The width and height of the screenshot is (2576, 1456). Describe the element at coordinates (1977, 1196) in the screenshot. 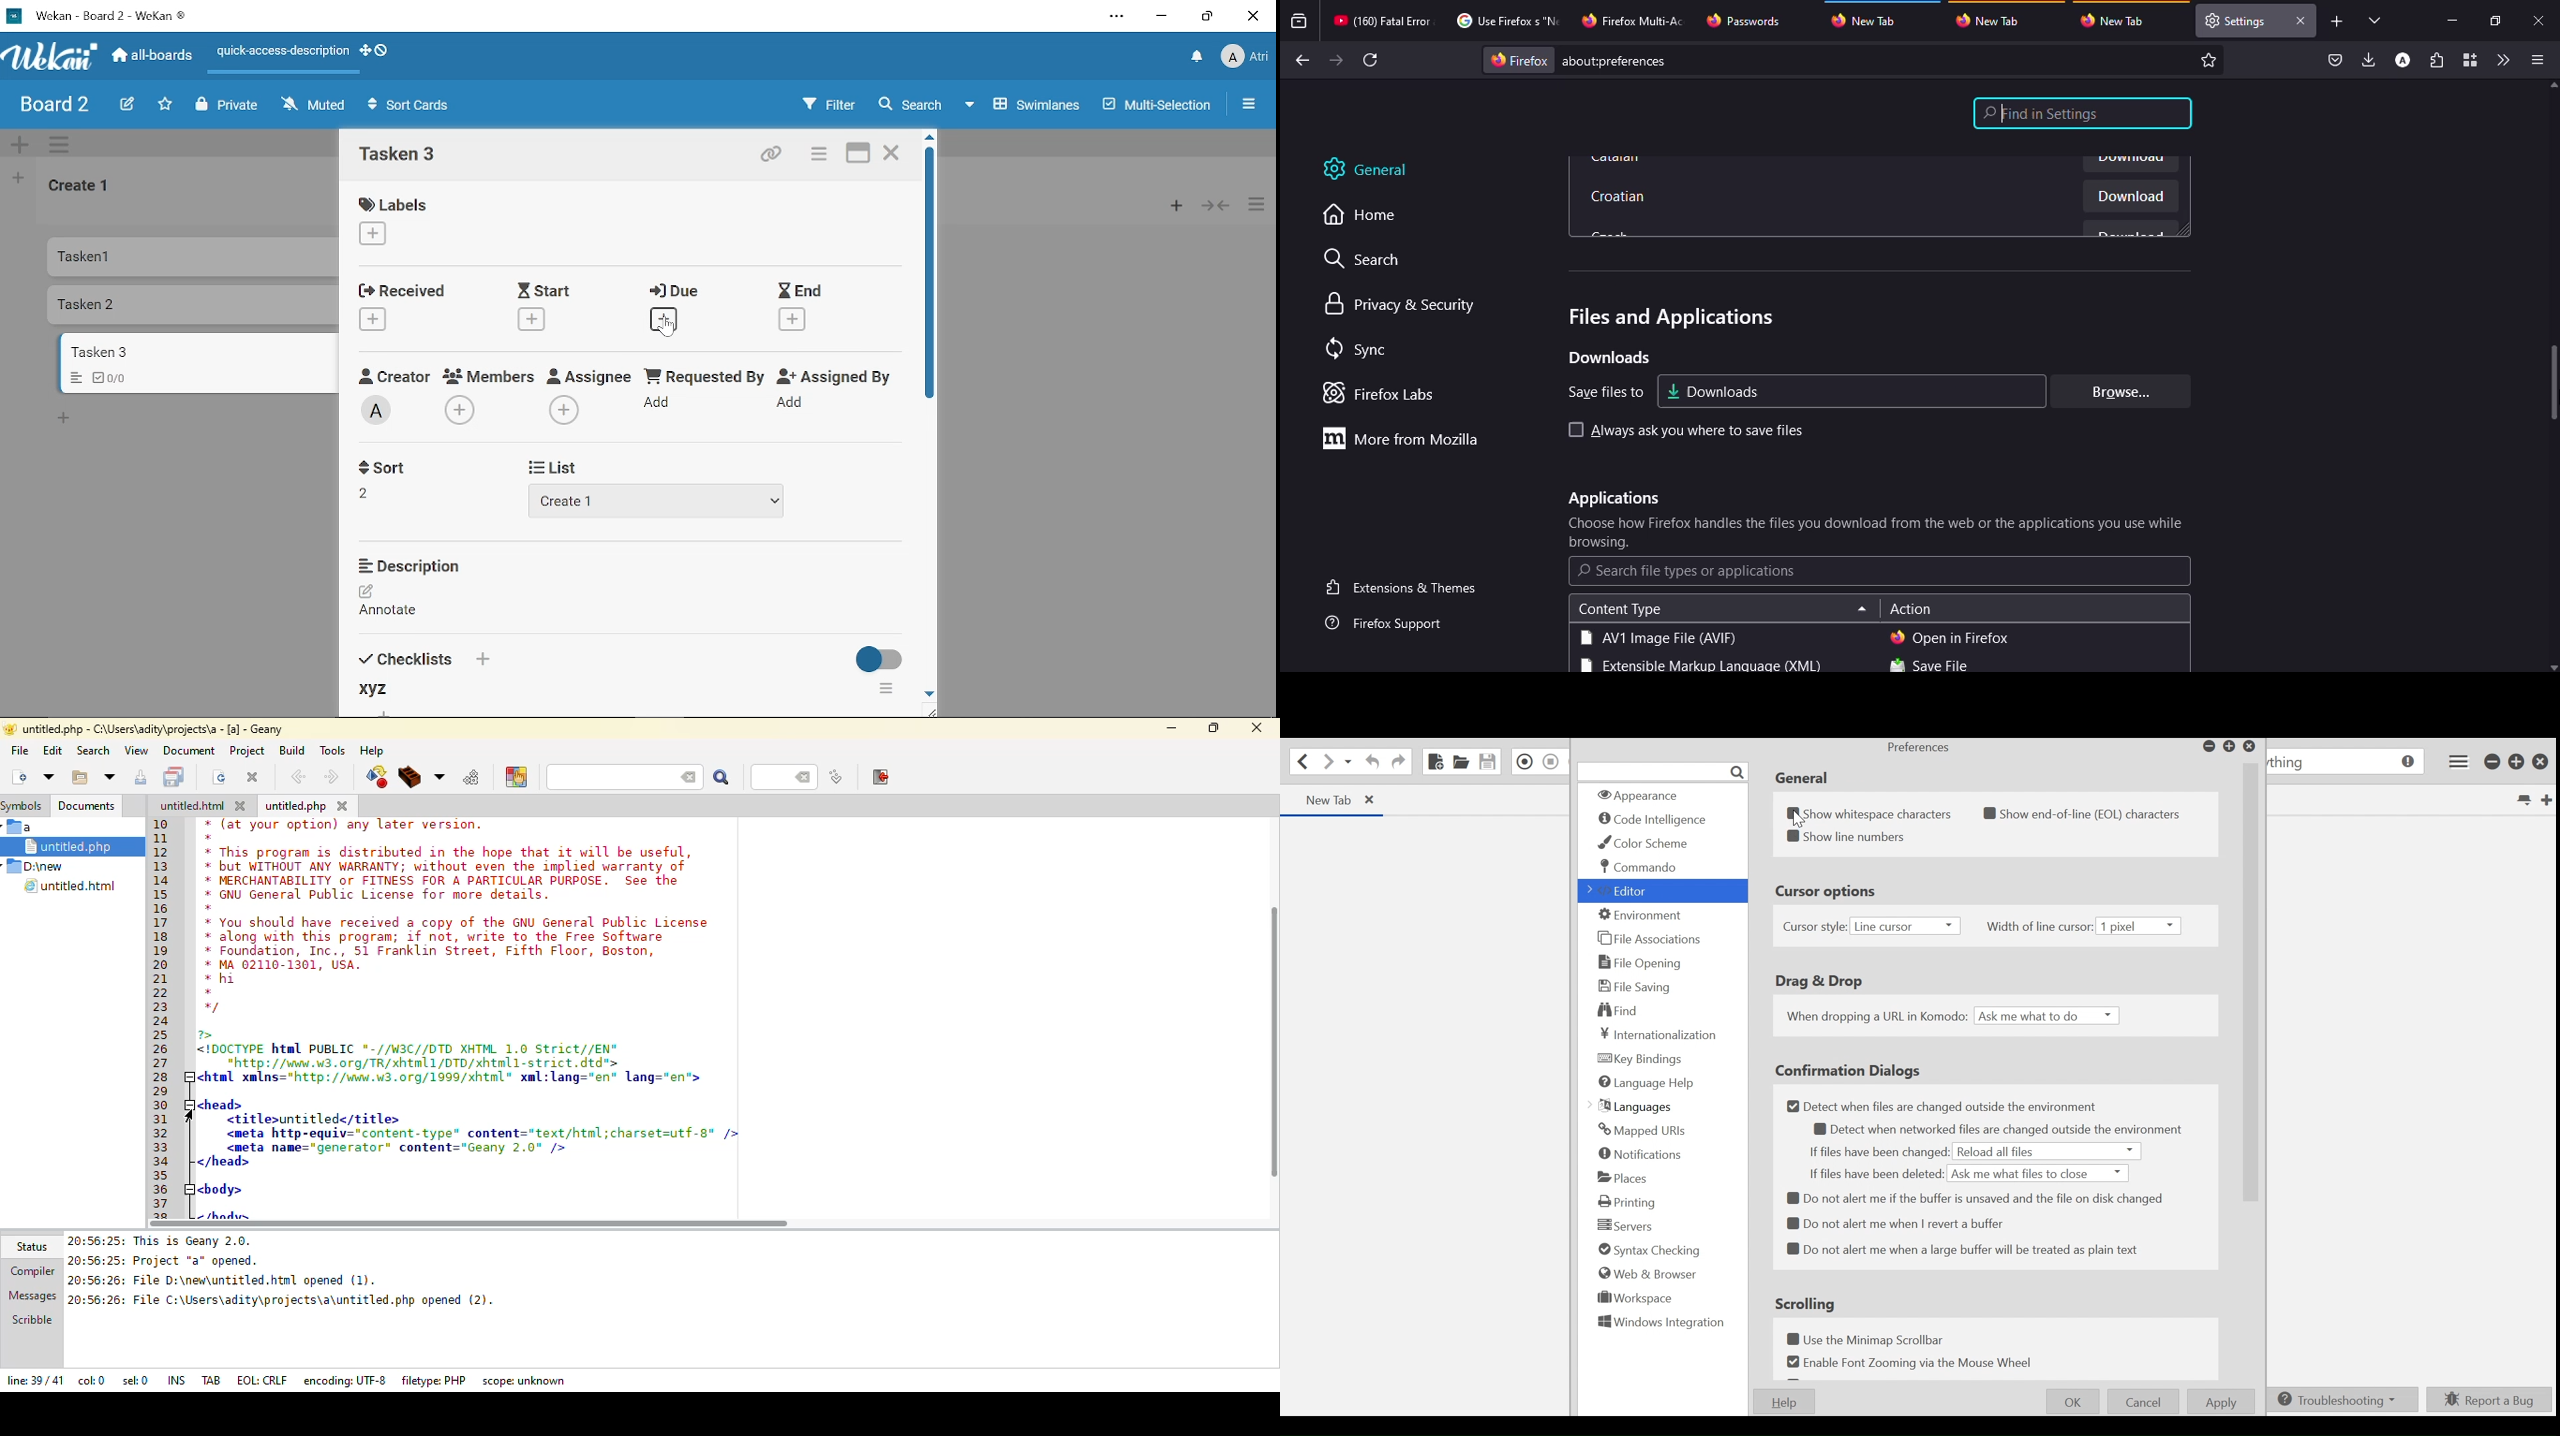

I see `8 Do not alert me if the buffer is unsaved and the file on disk changed` at that location.